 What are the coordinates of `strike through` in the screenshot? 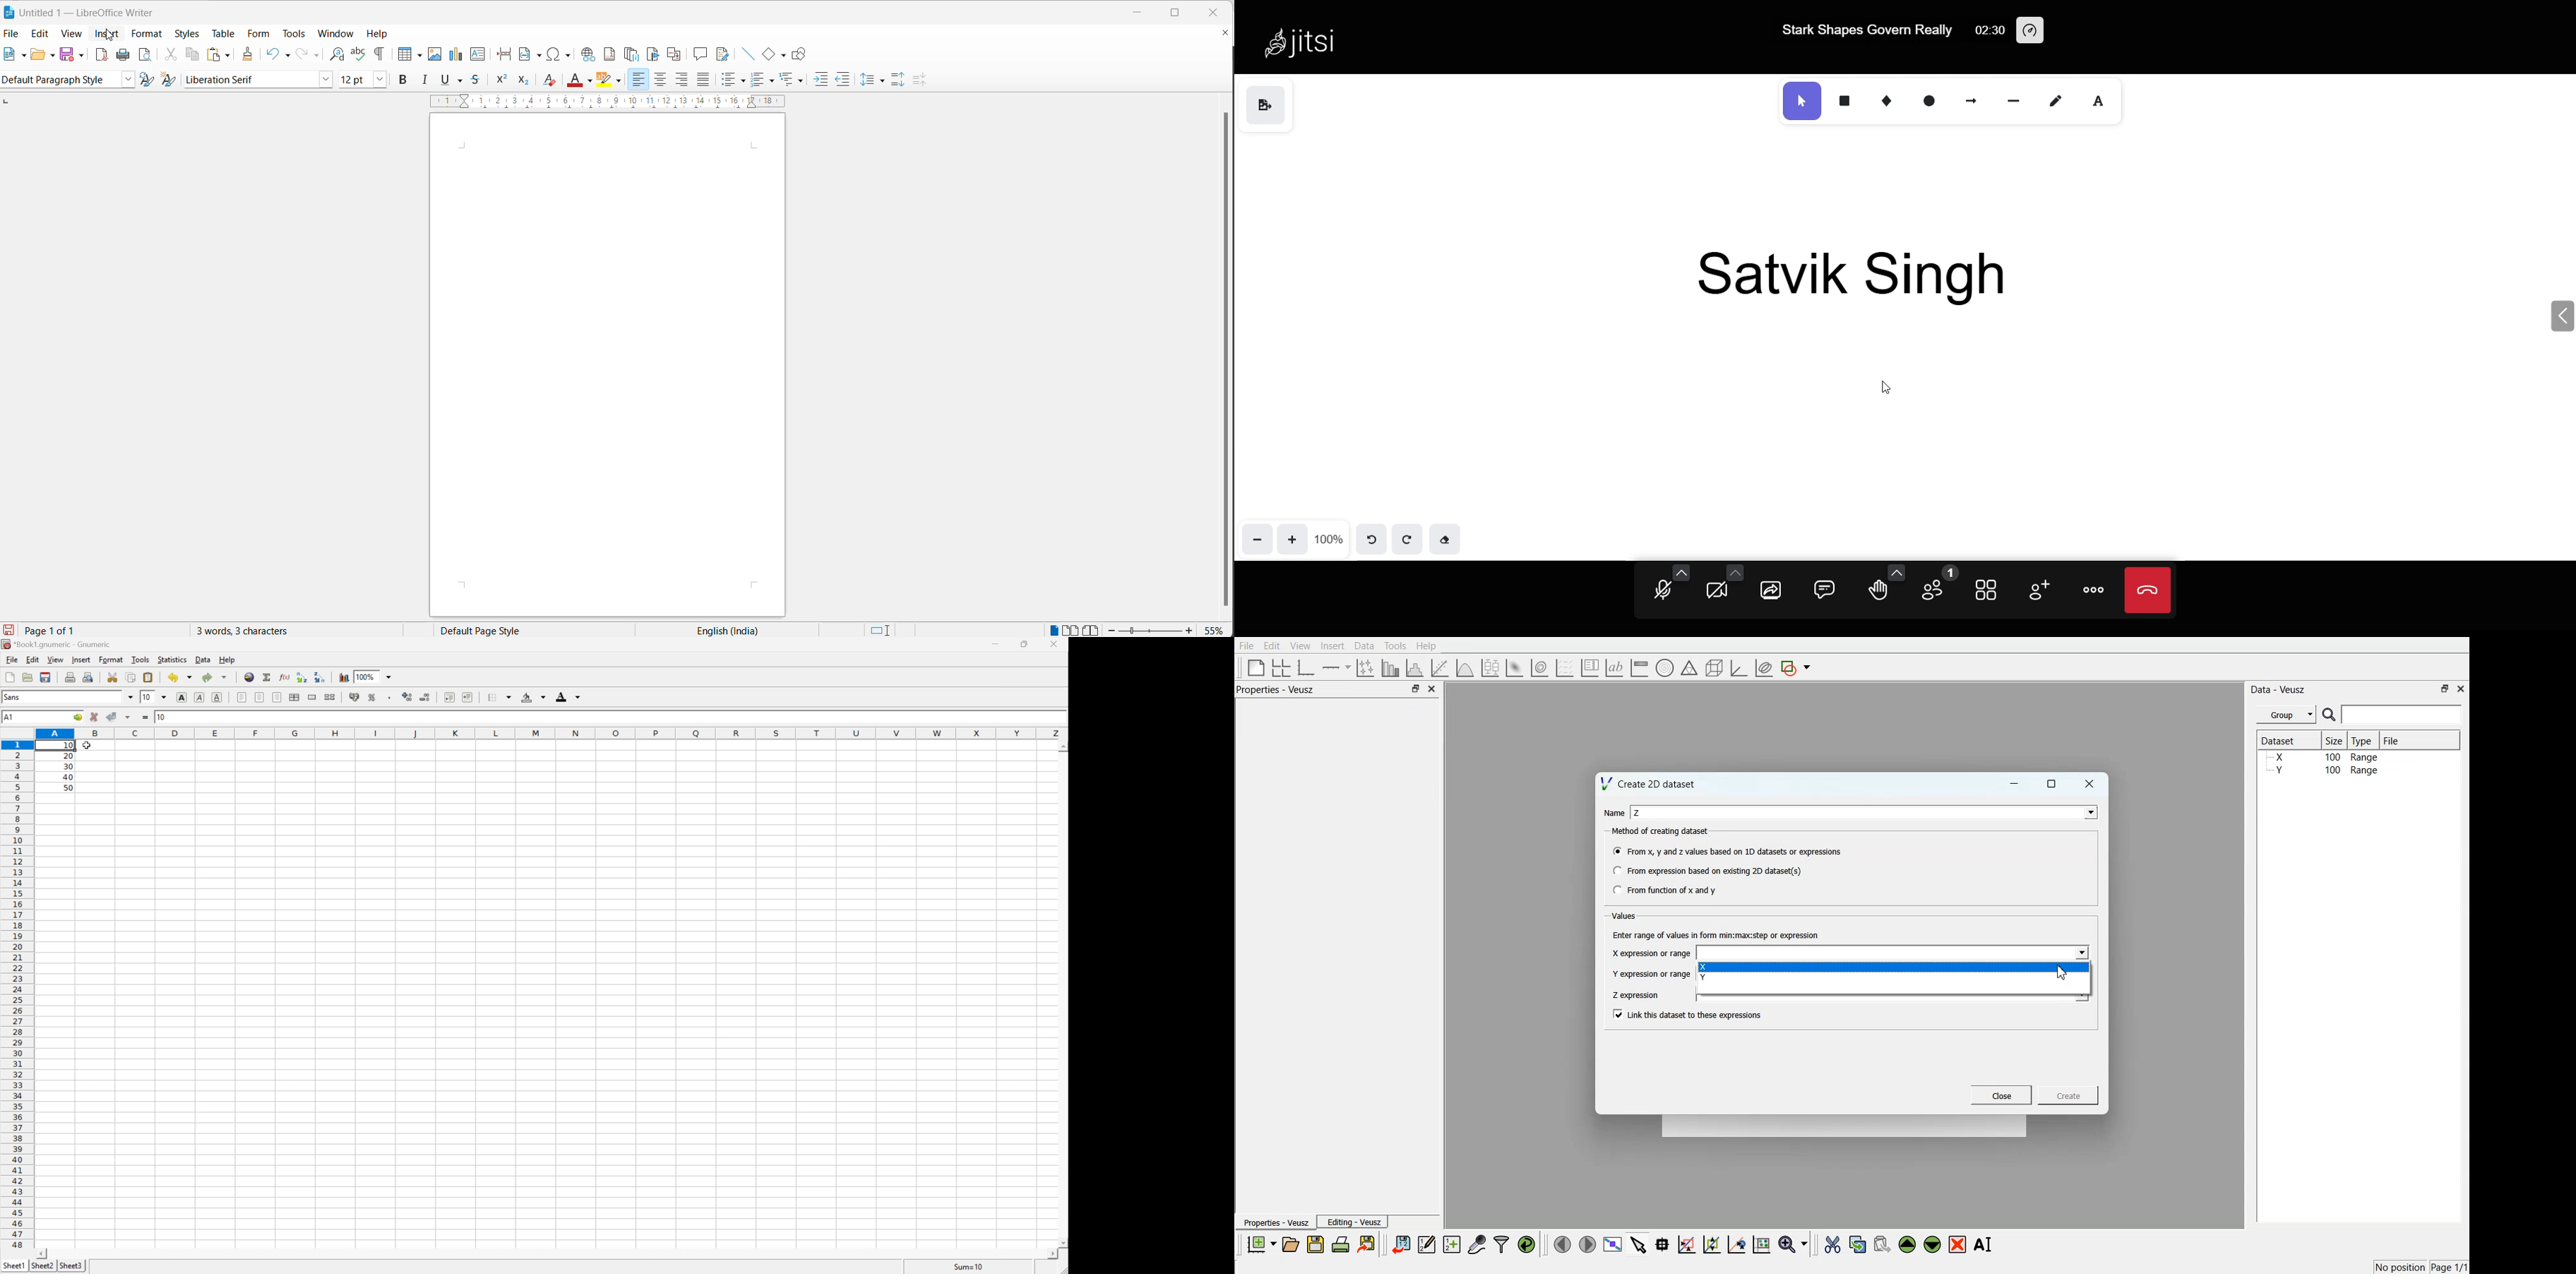 It's located at (462, 80).